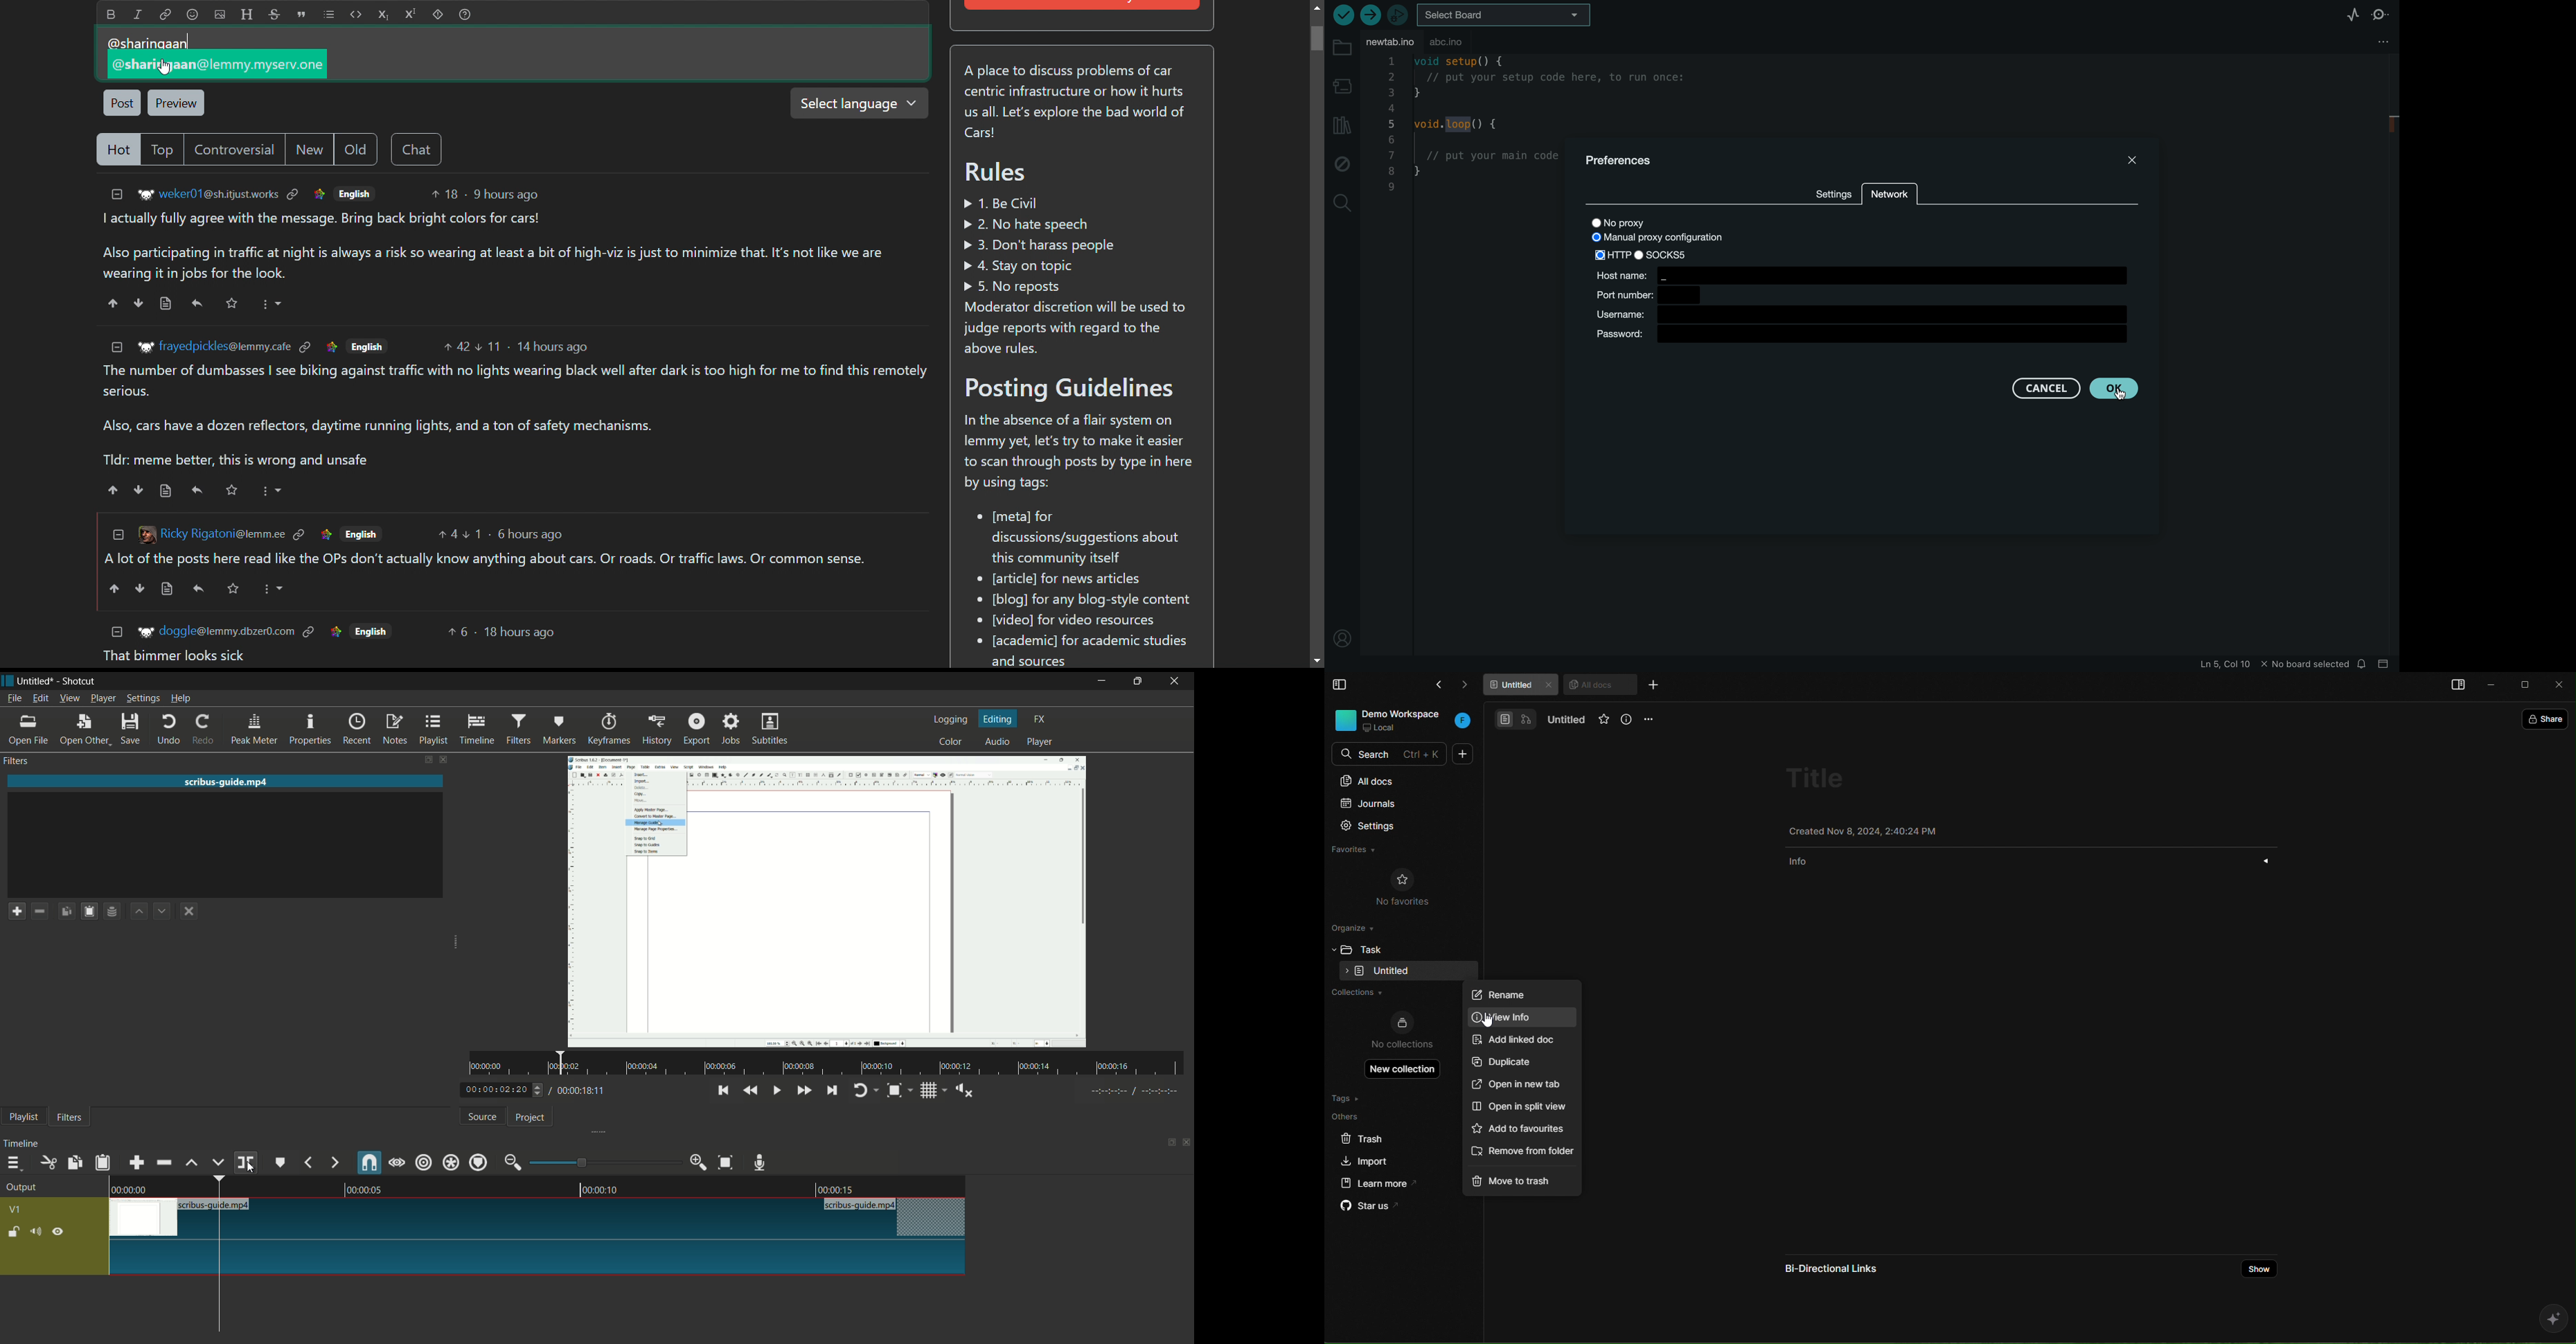 This screenshot has width=2576, height=1344. I want to click on ripple delete, so click(164, 1162).